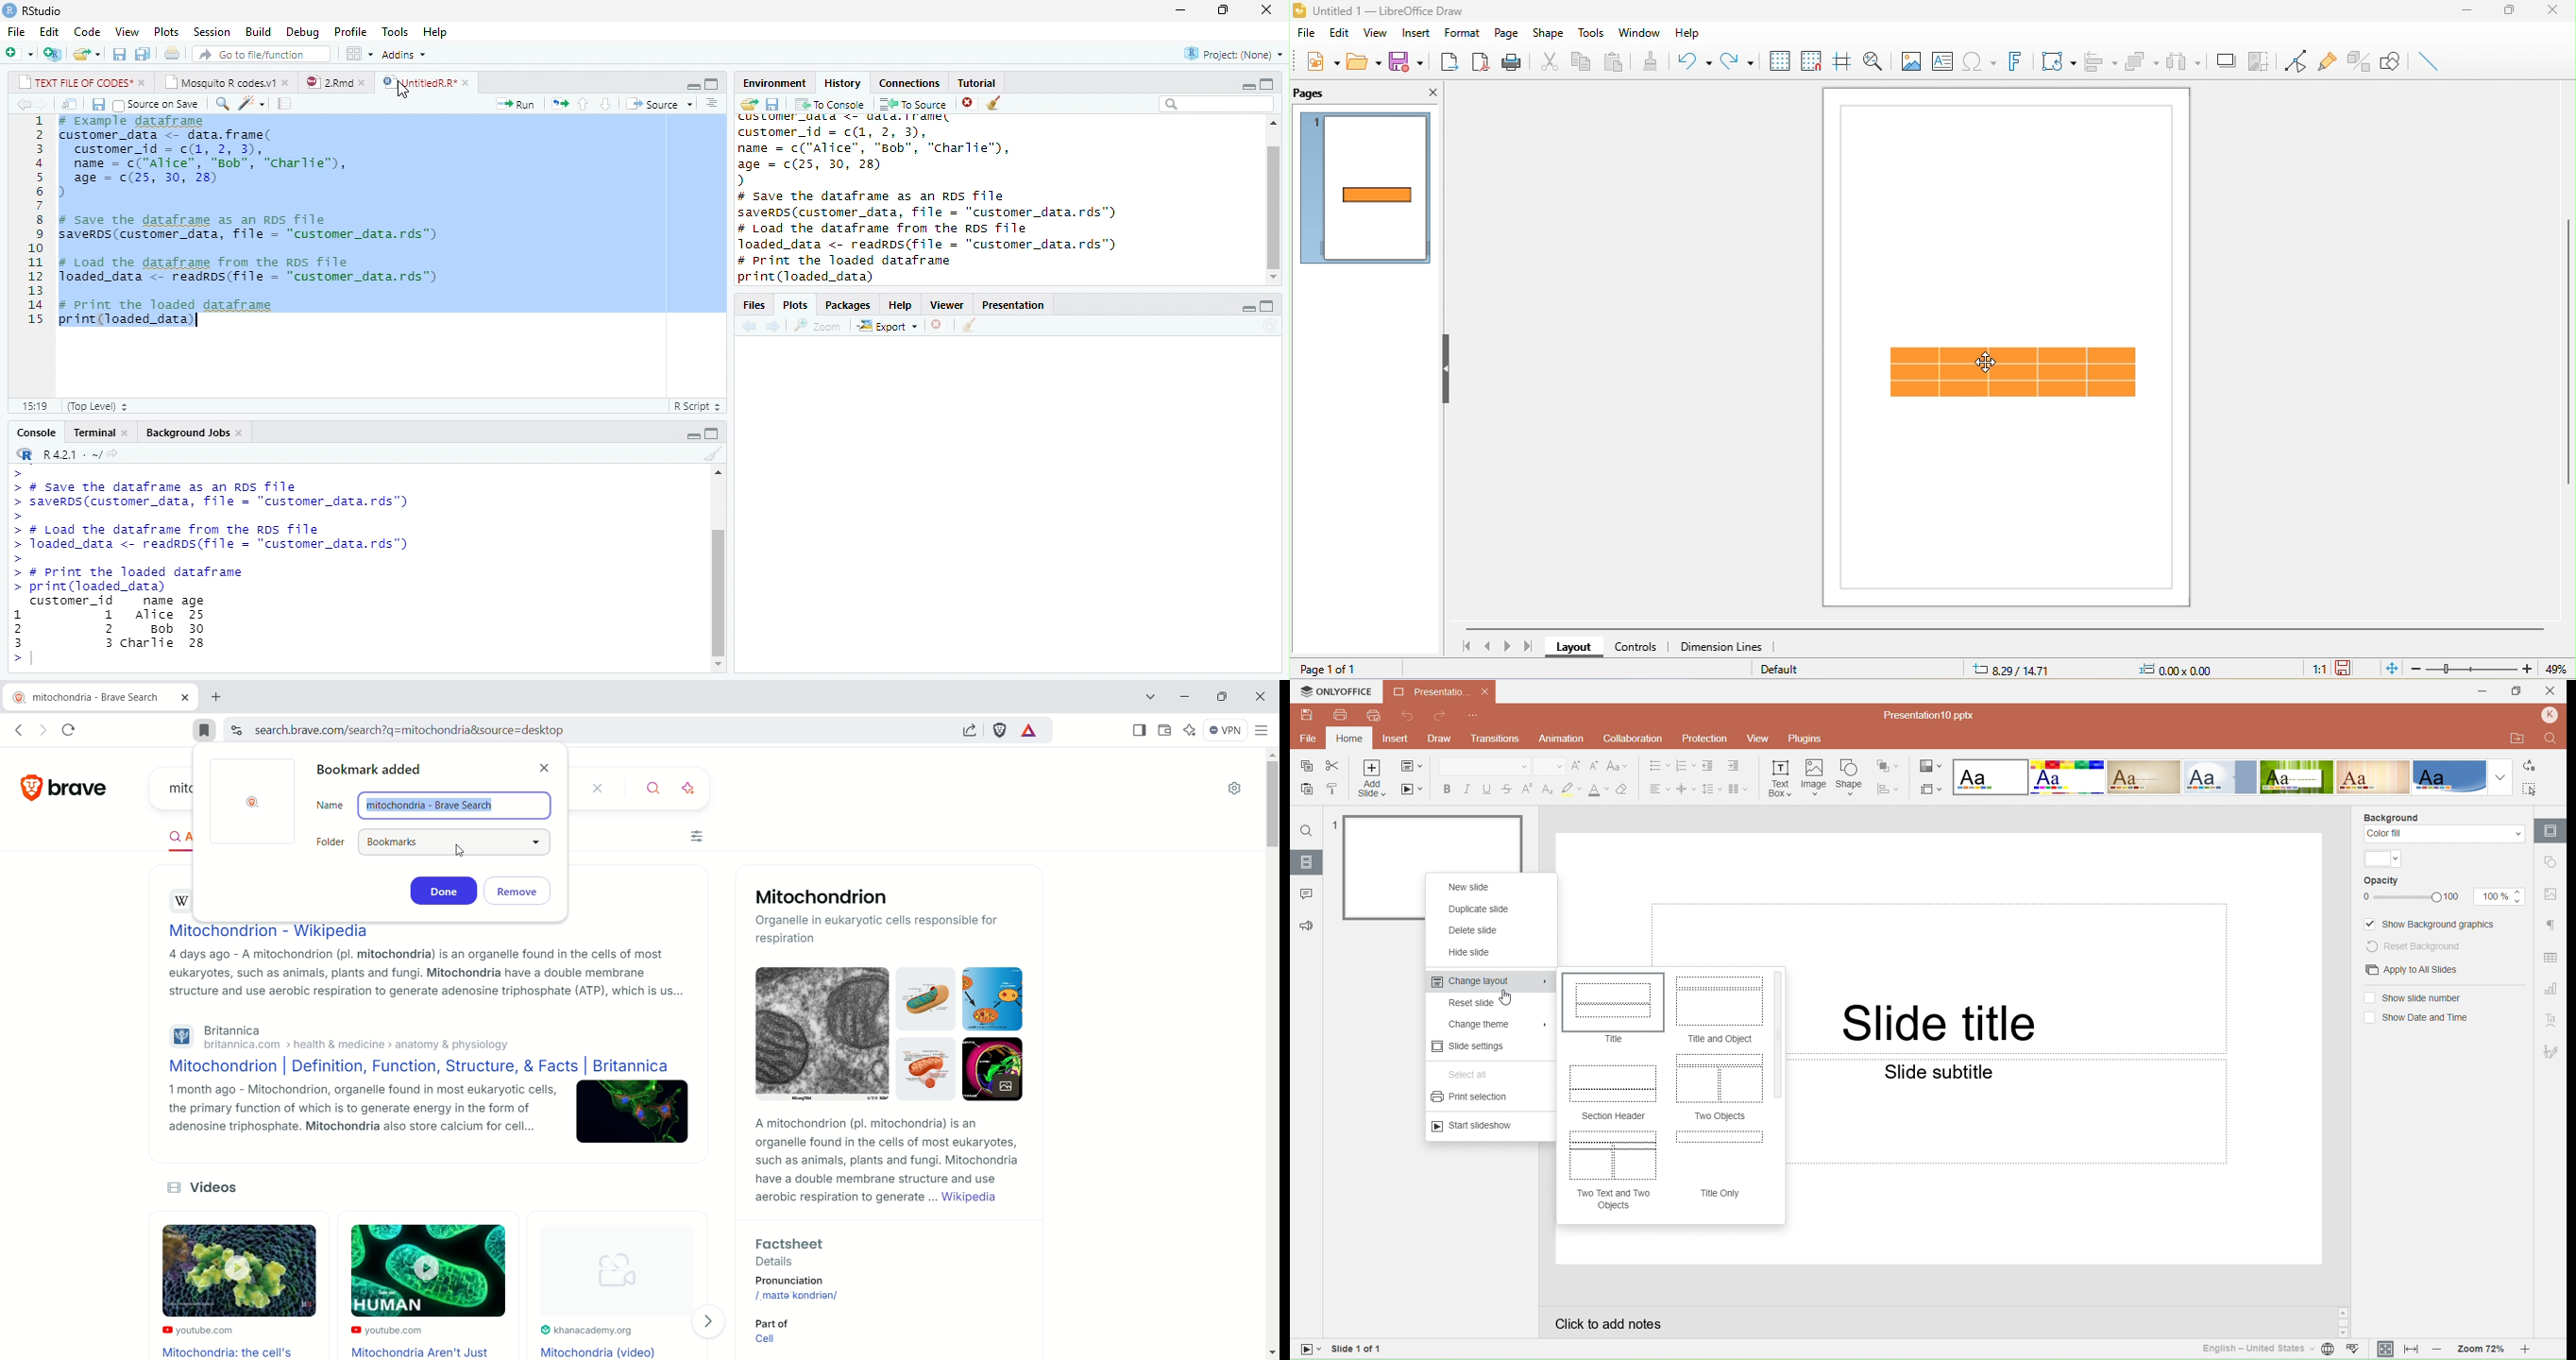 The width and height of the screenshot is (2576, 1372). Describe the element at coordinates (2551, 864) in the screenshot. I see `Slide setting` at that location.